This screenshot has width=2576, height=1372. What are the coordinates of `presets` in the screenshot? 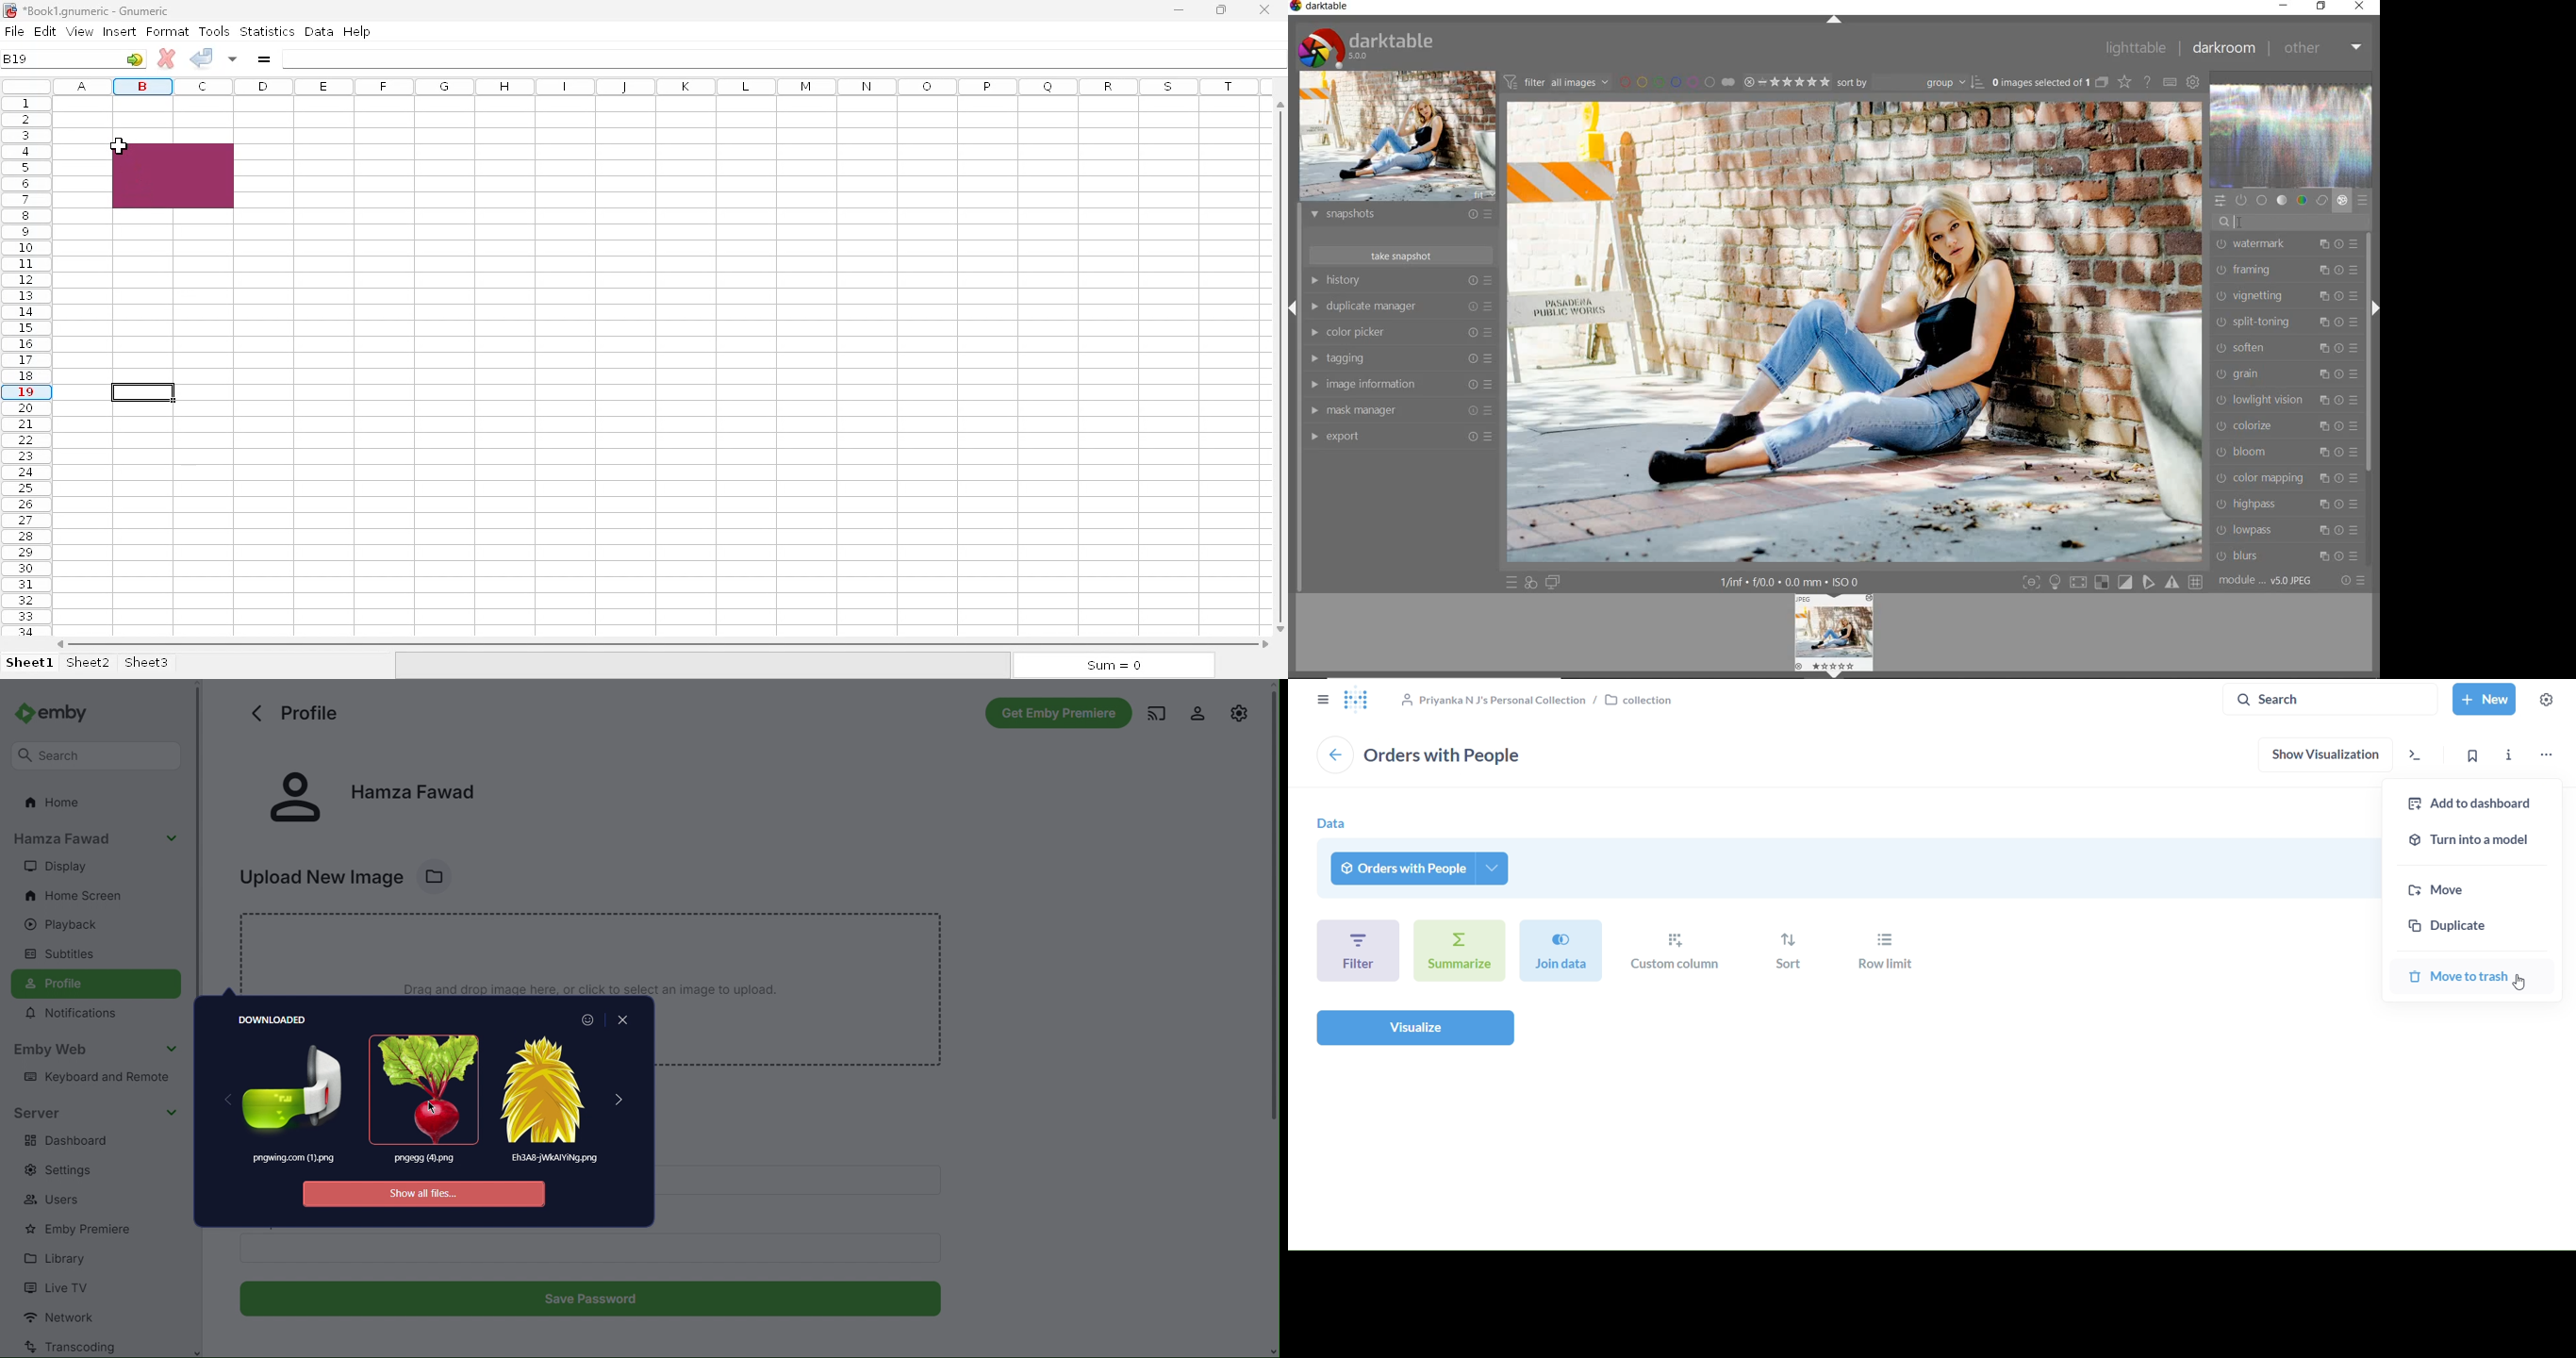 It's located at (2364, 202).